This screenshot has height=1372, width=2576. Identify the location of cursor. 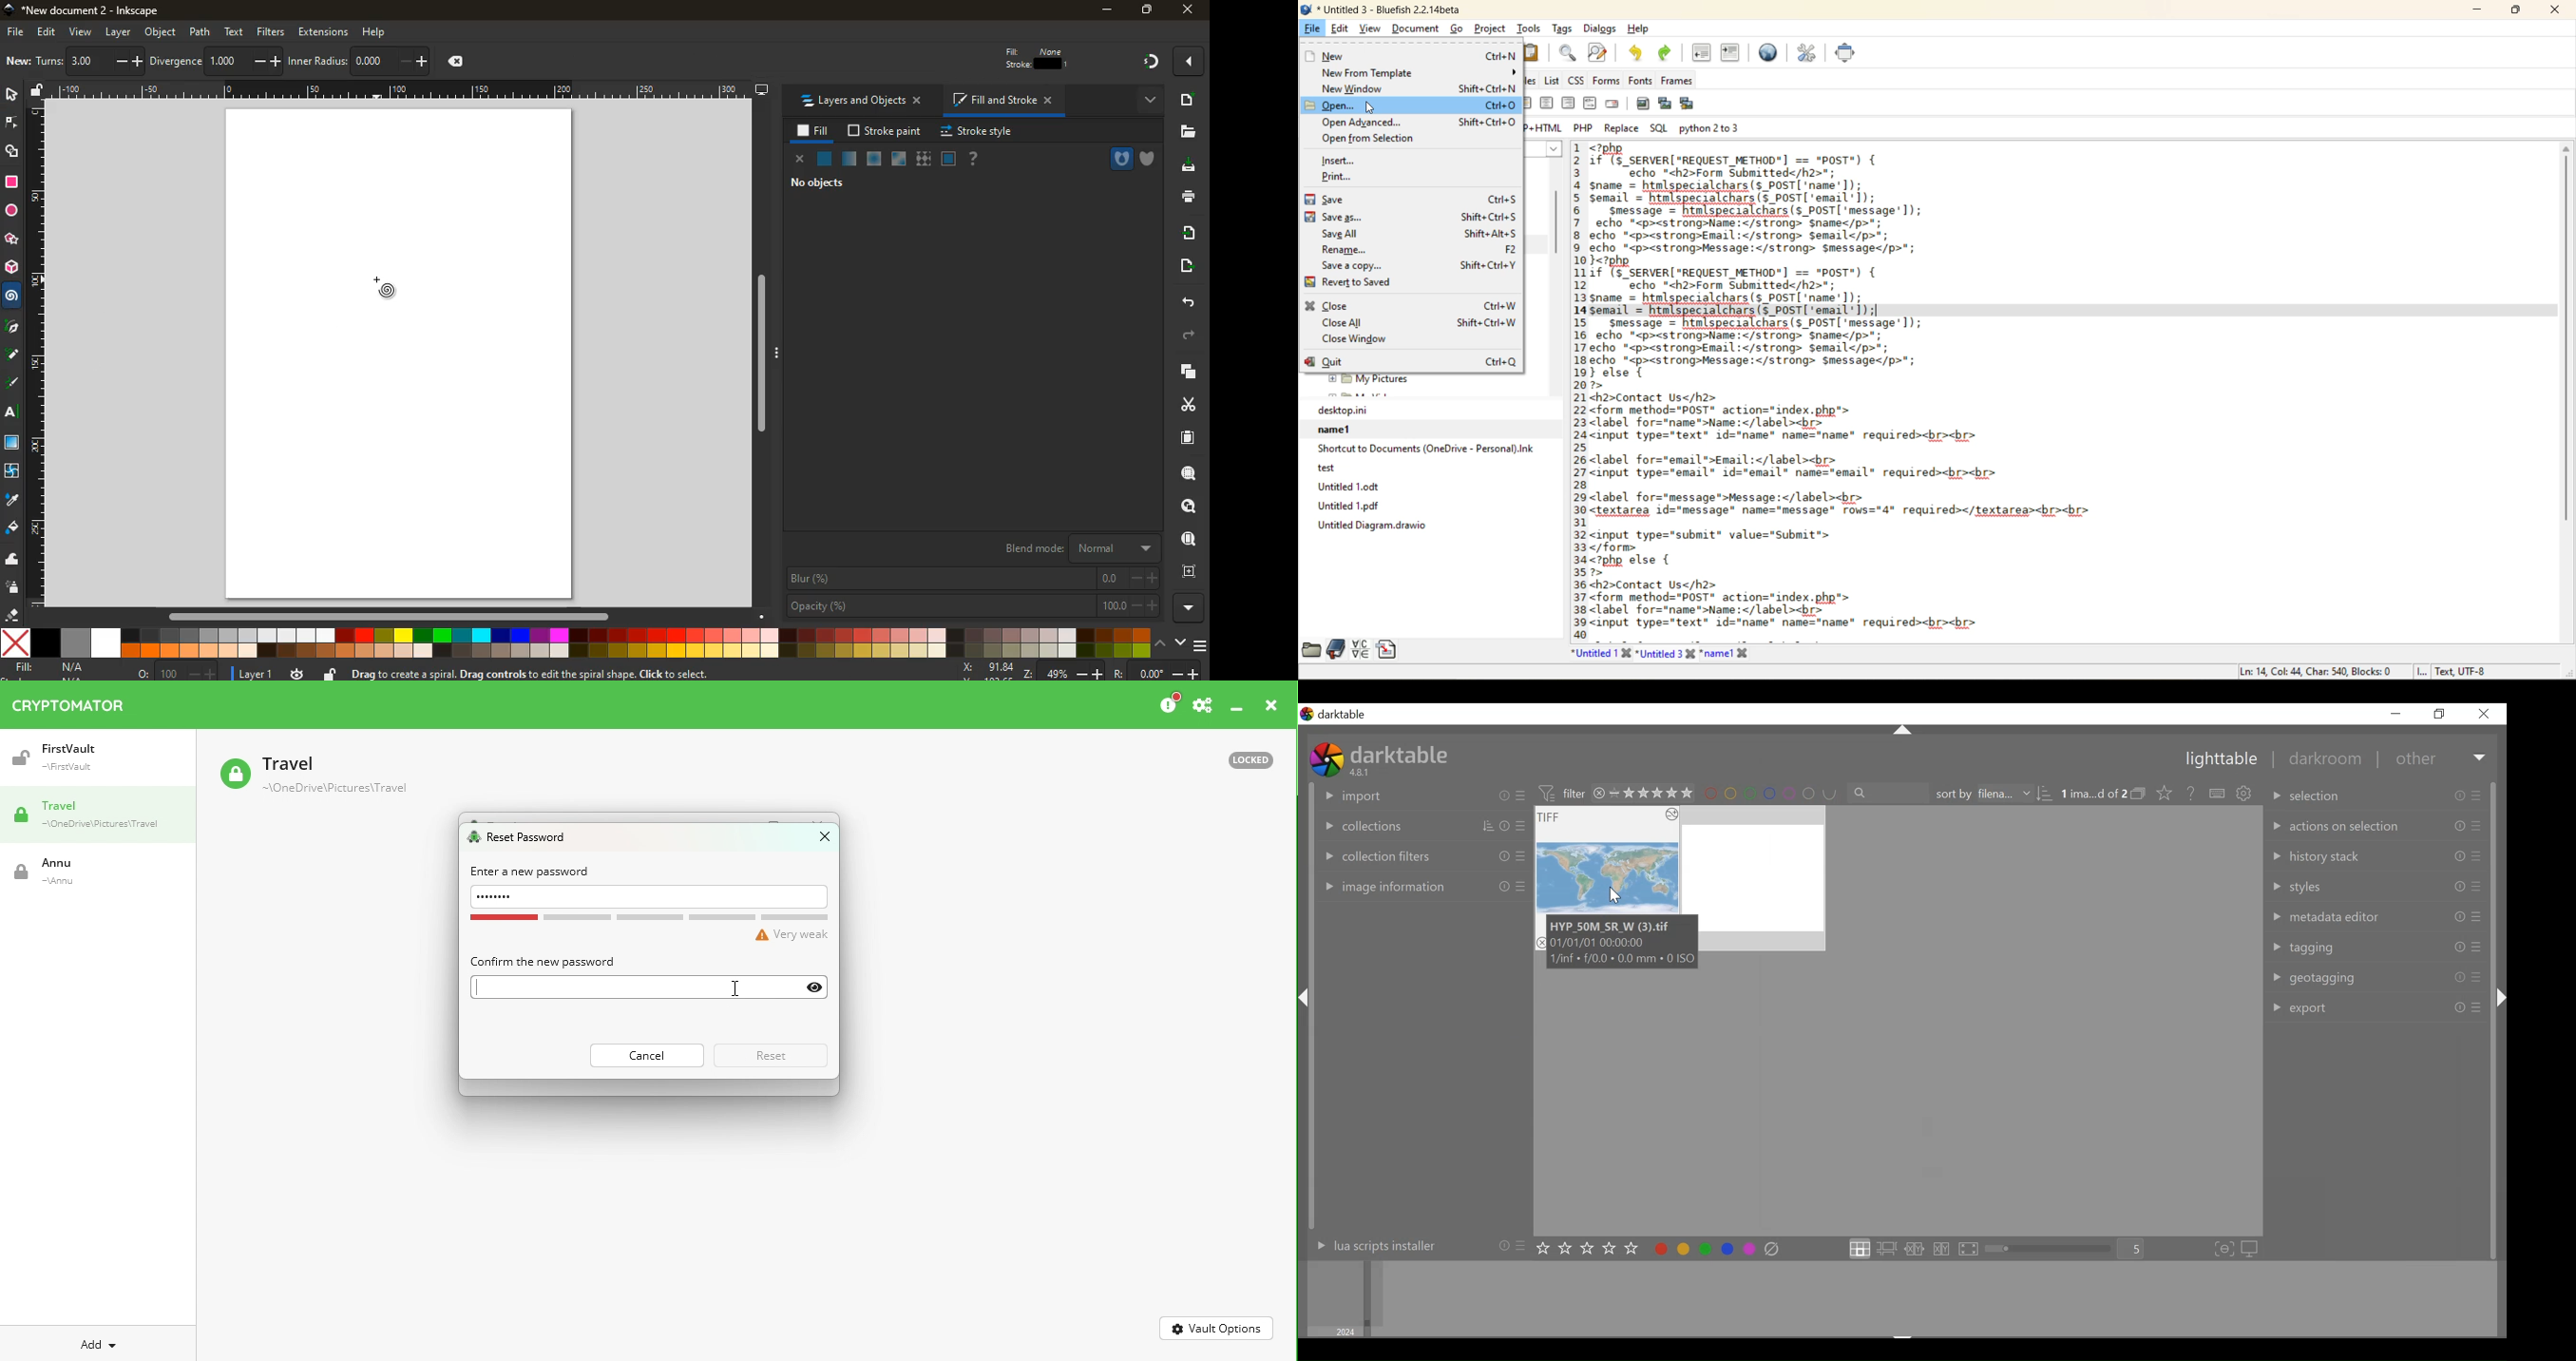
(1614, 894).